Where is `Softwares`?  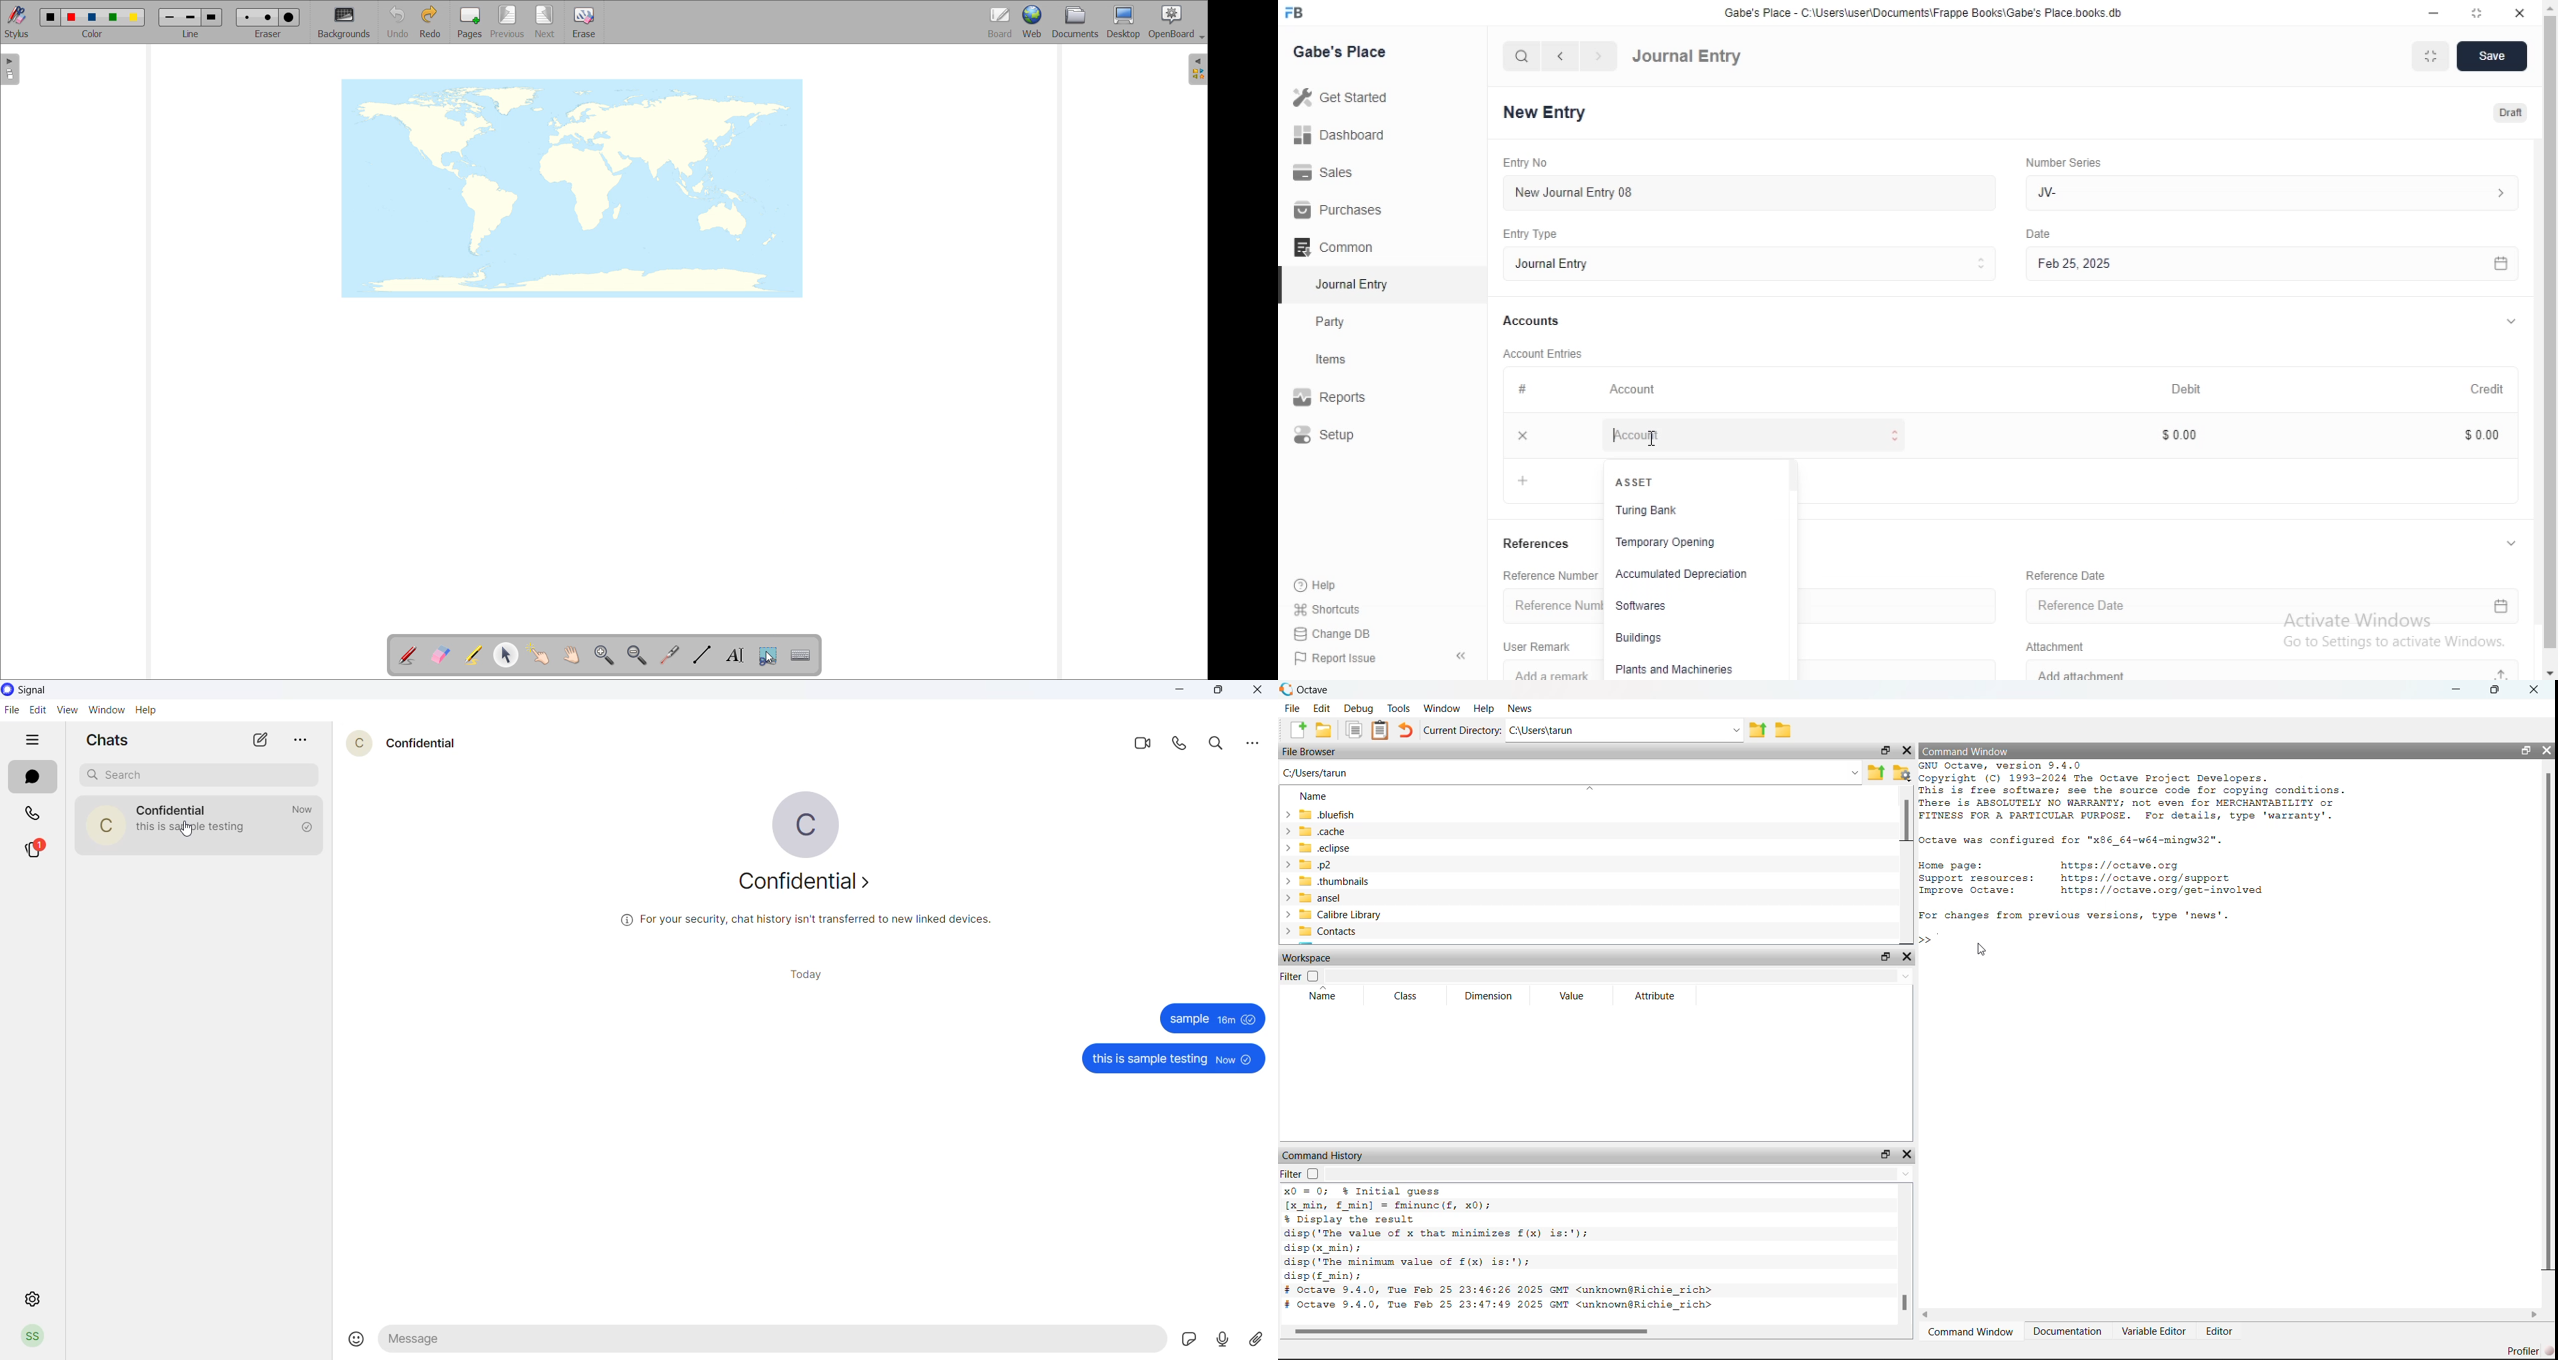 Softwares is located at coordinates (1688, 609).